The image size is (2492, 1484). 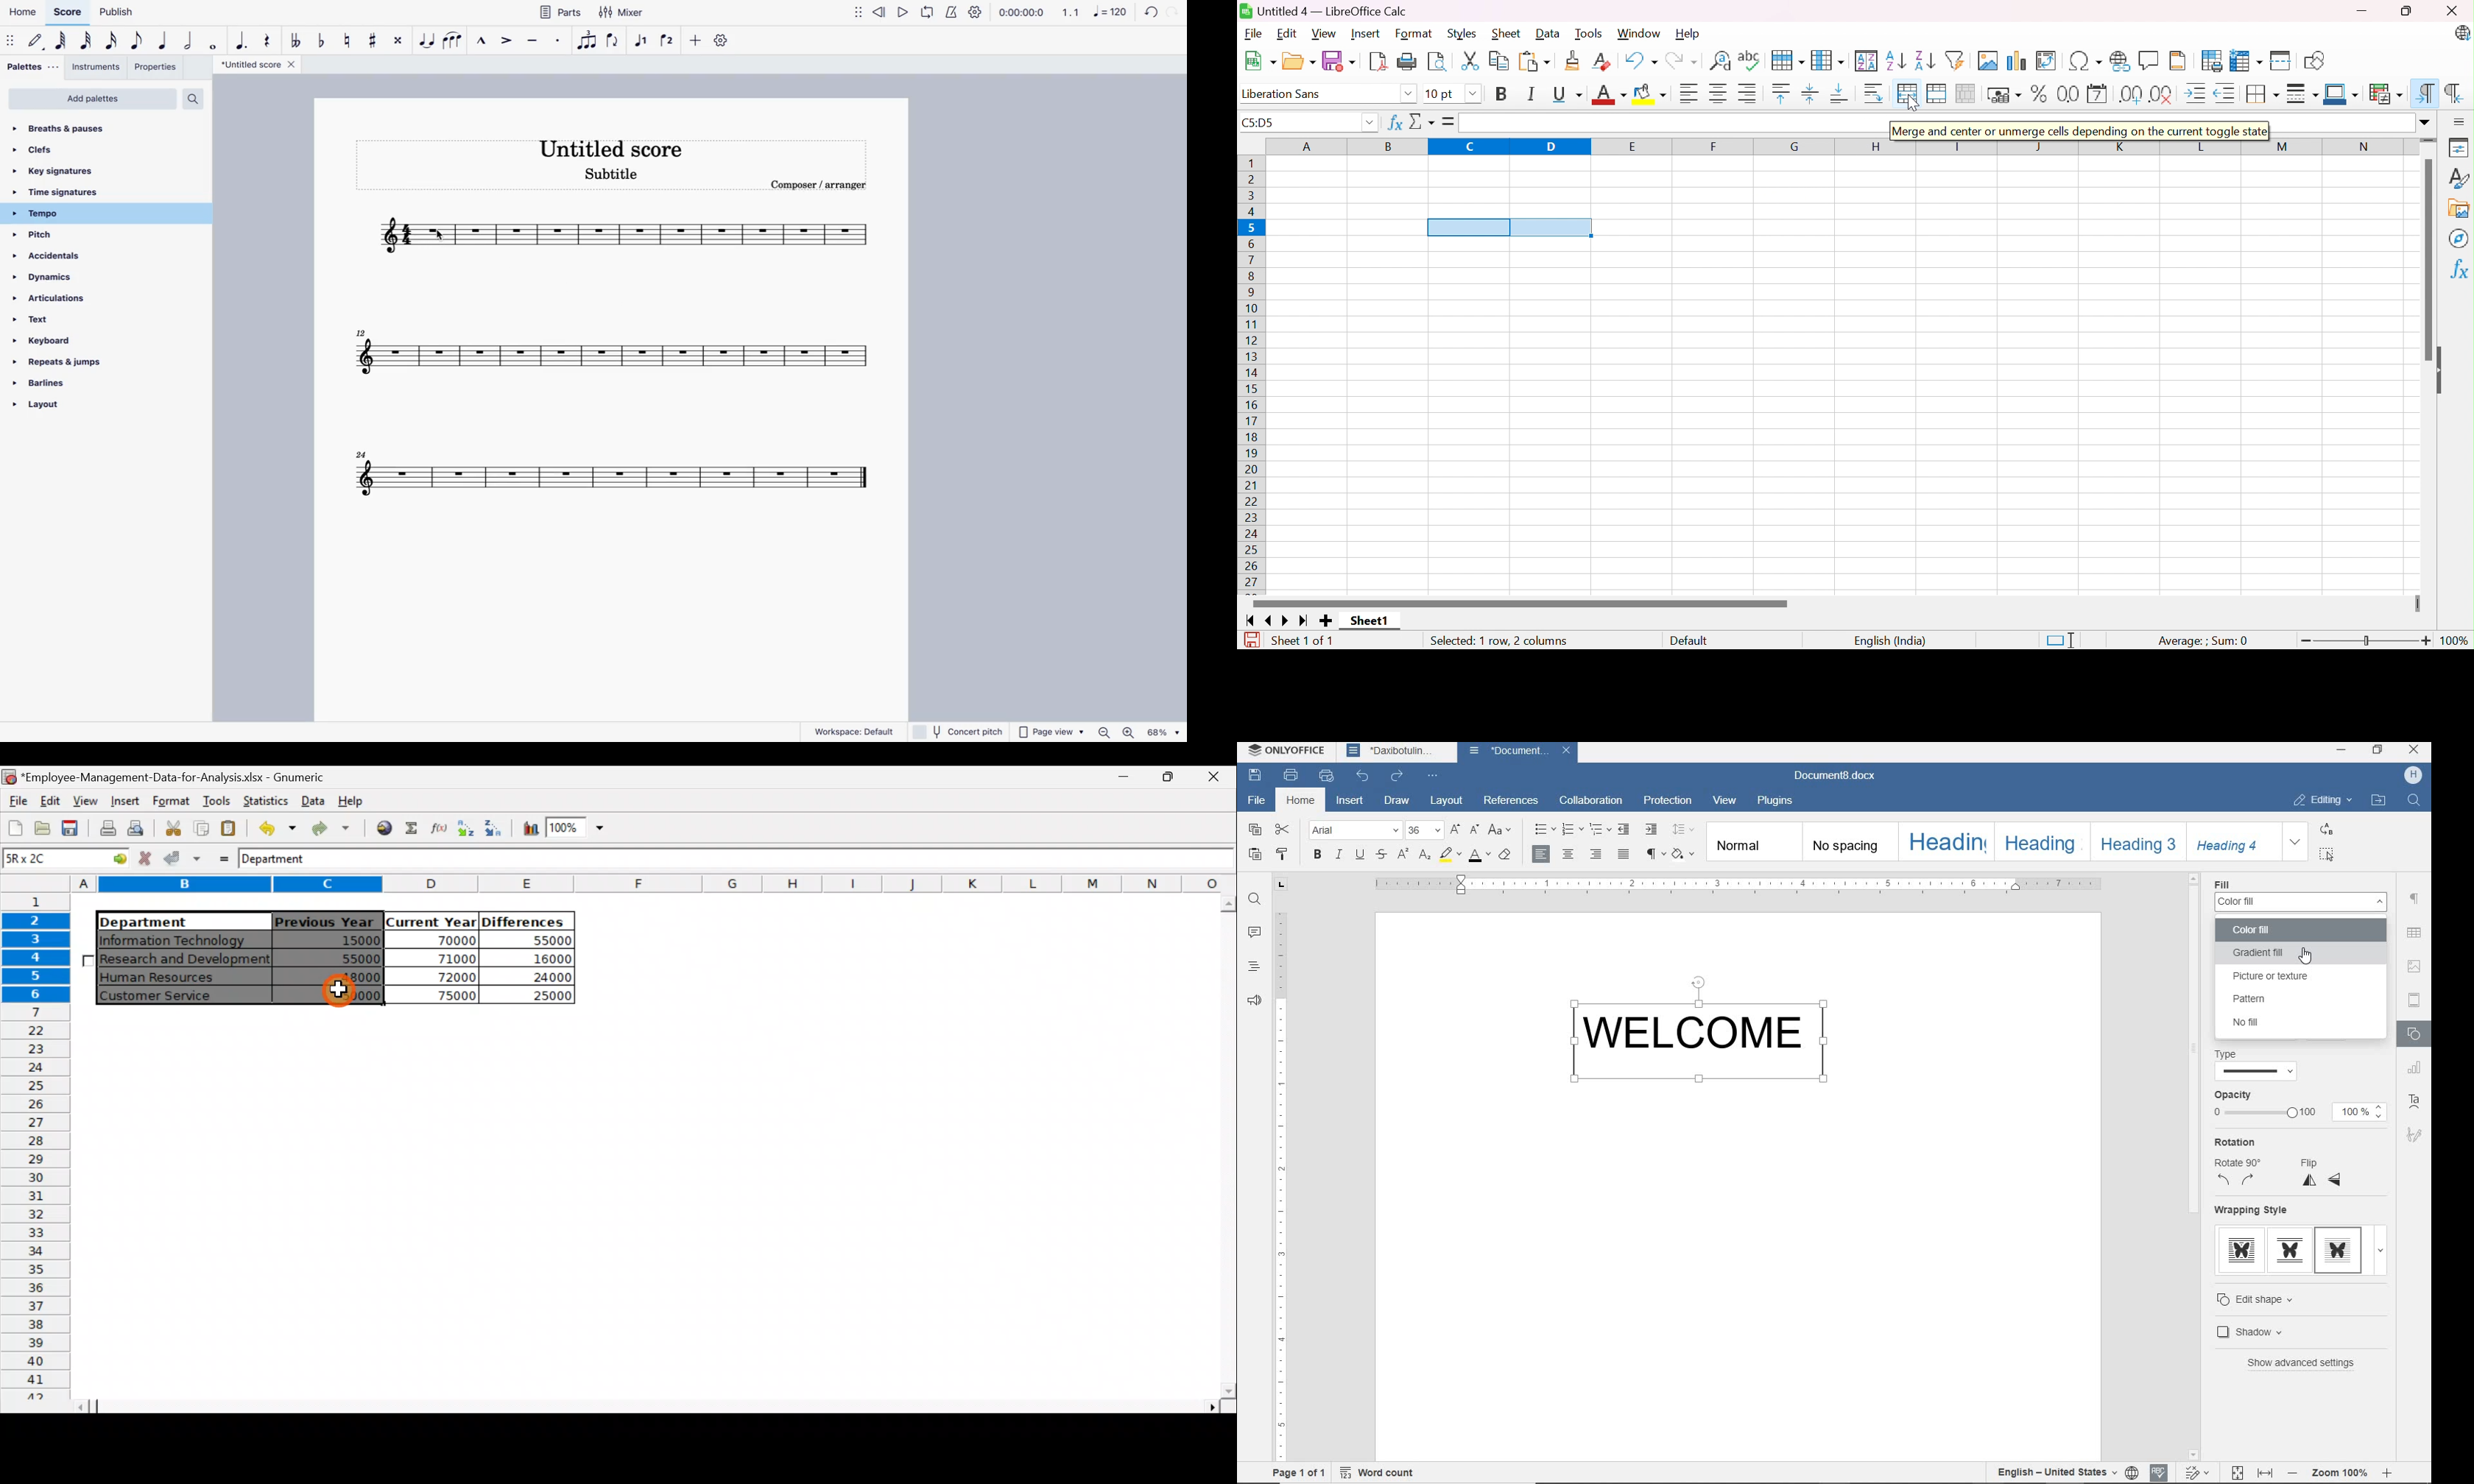 What do you see at coordinates (1261, 60) in the screenshot?
I see `New` at bounding box center [1261, 60].